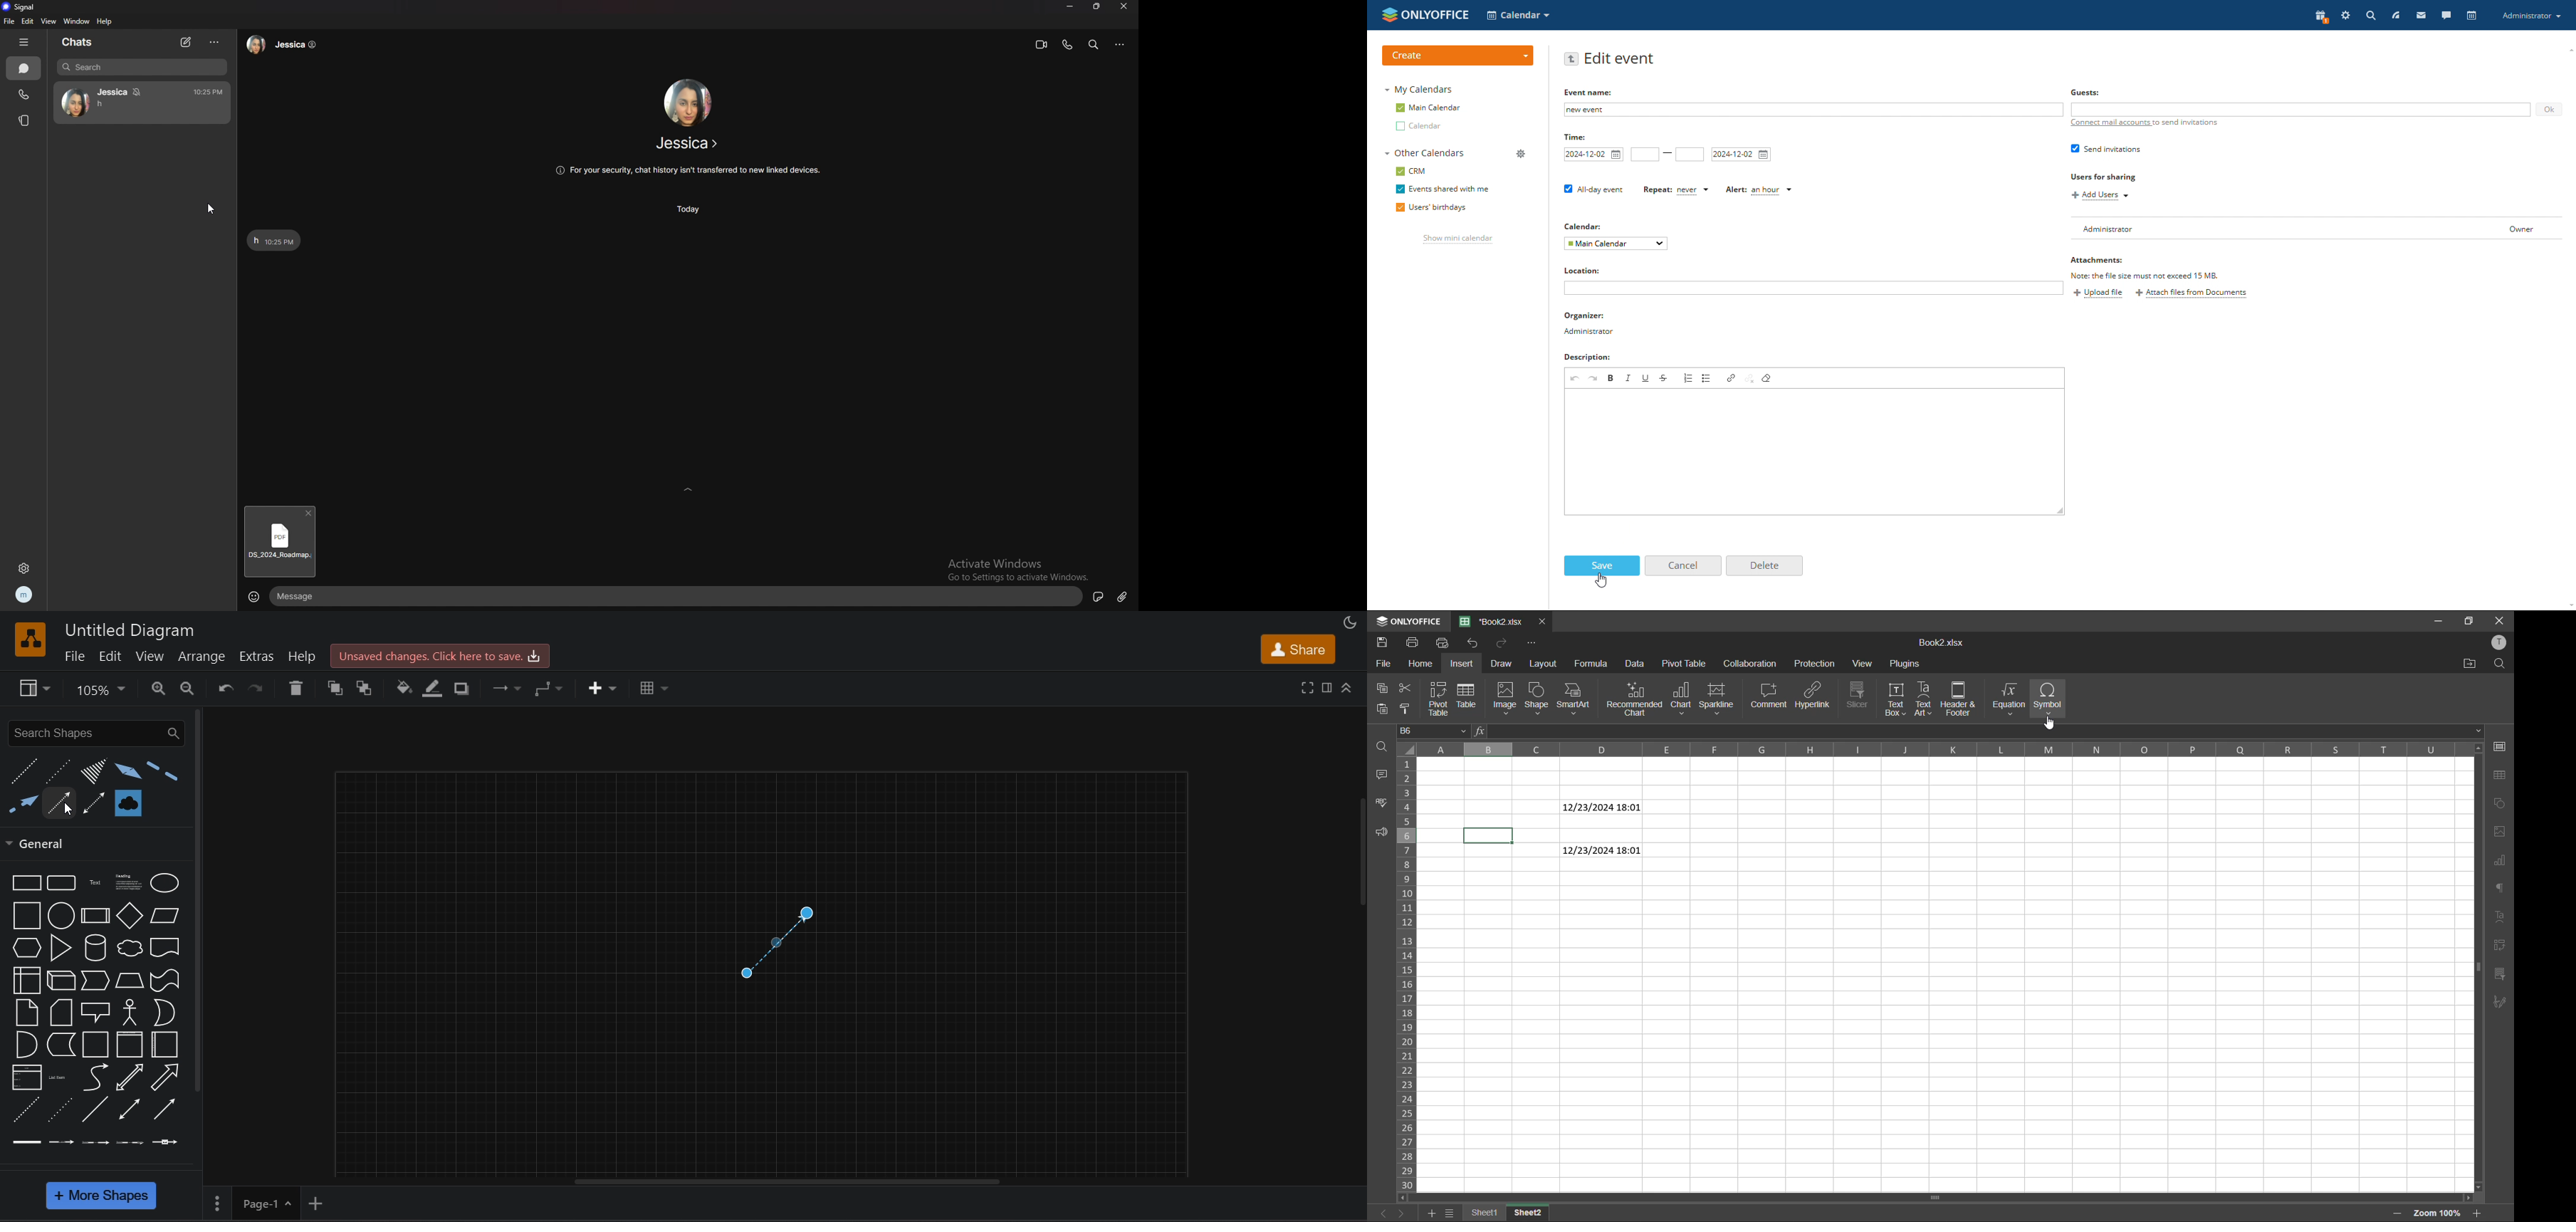 The image size is (2576, 1232). What do you see at coordinates (65, 810) in the screenshot?
I see `cursor` at bounding box center [65, 810].